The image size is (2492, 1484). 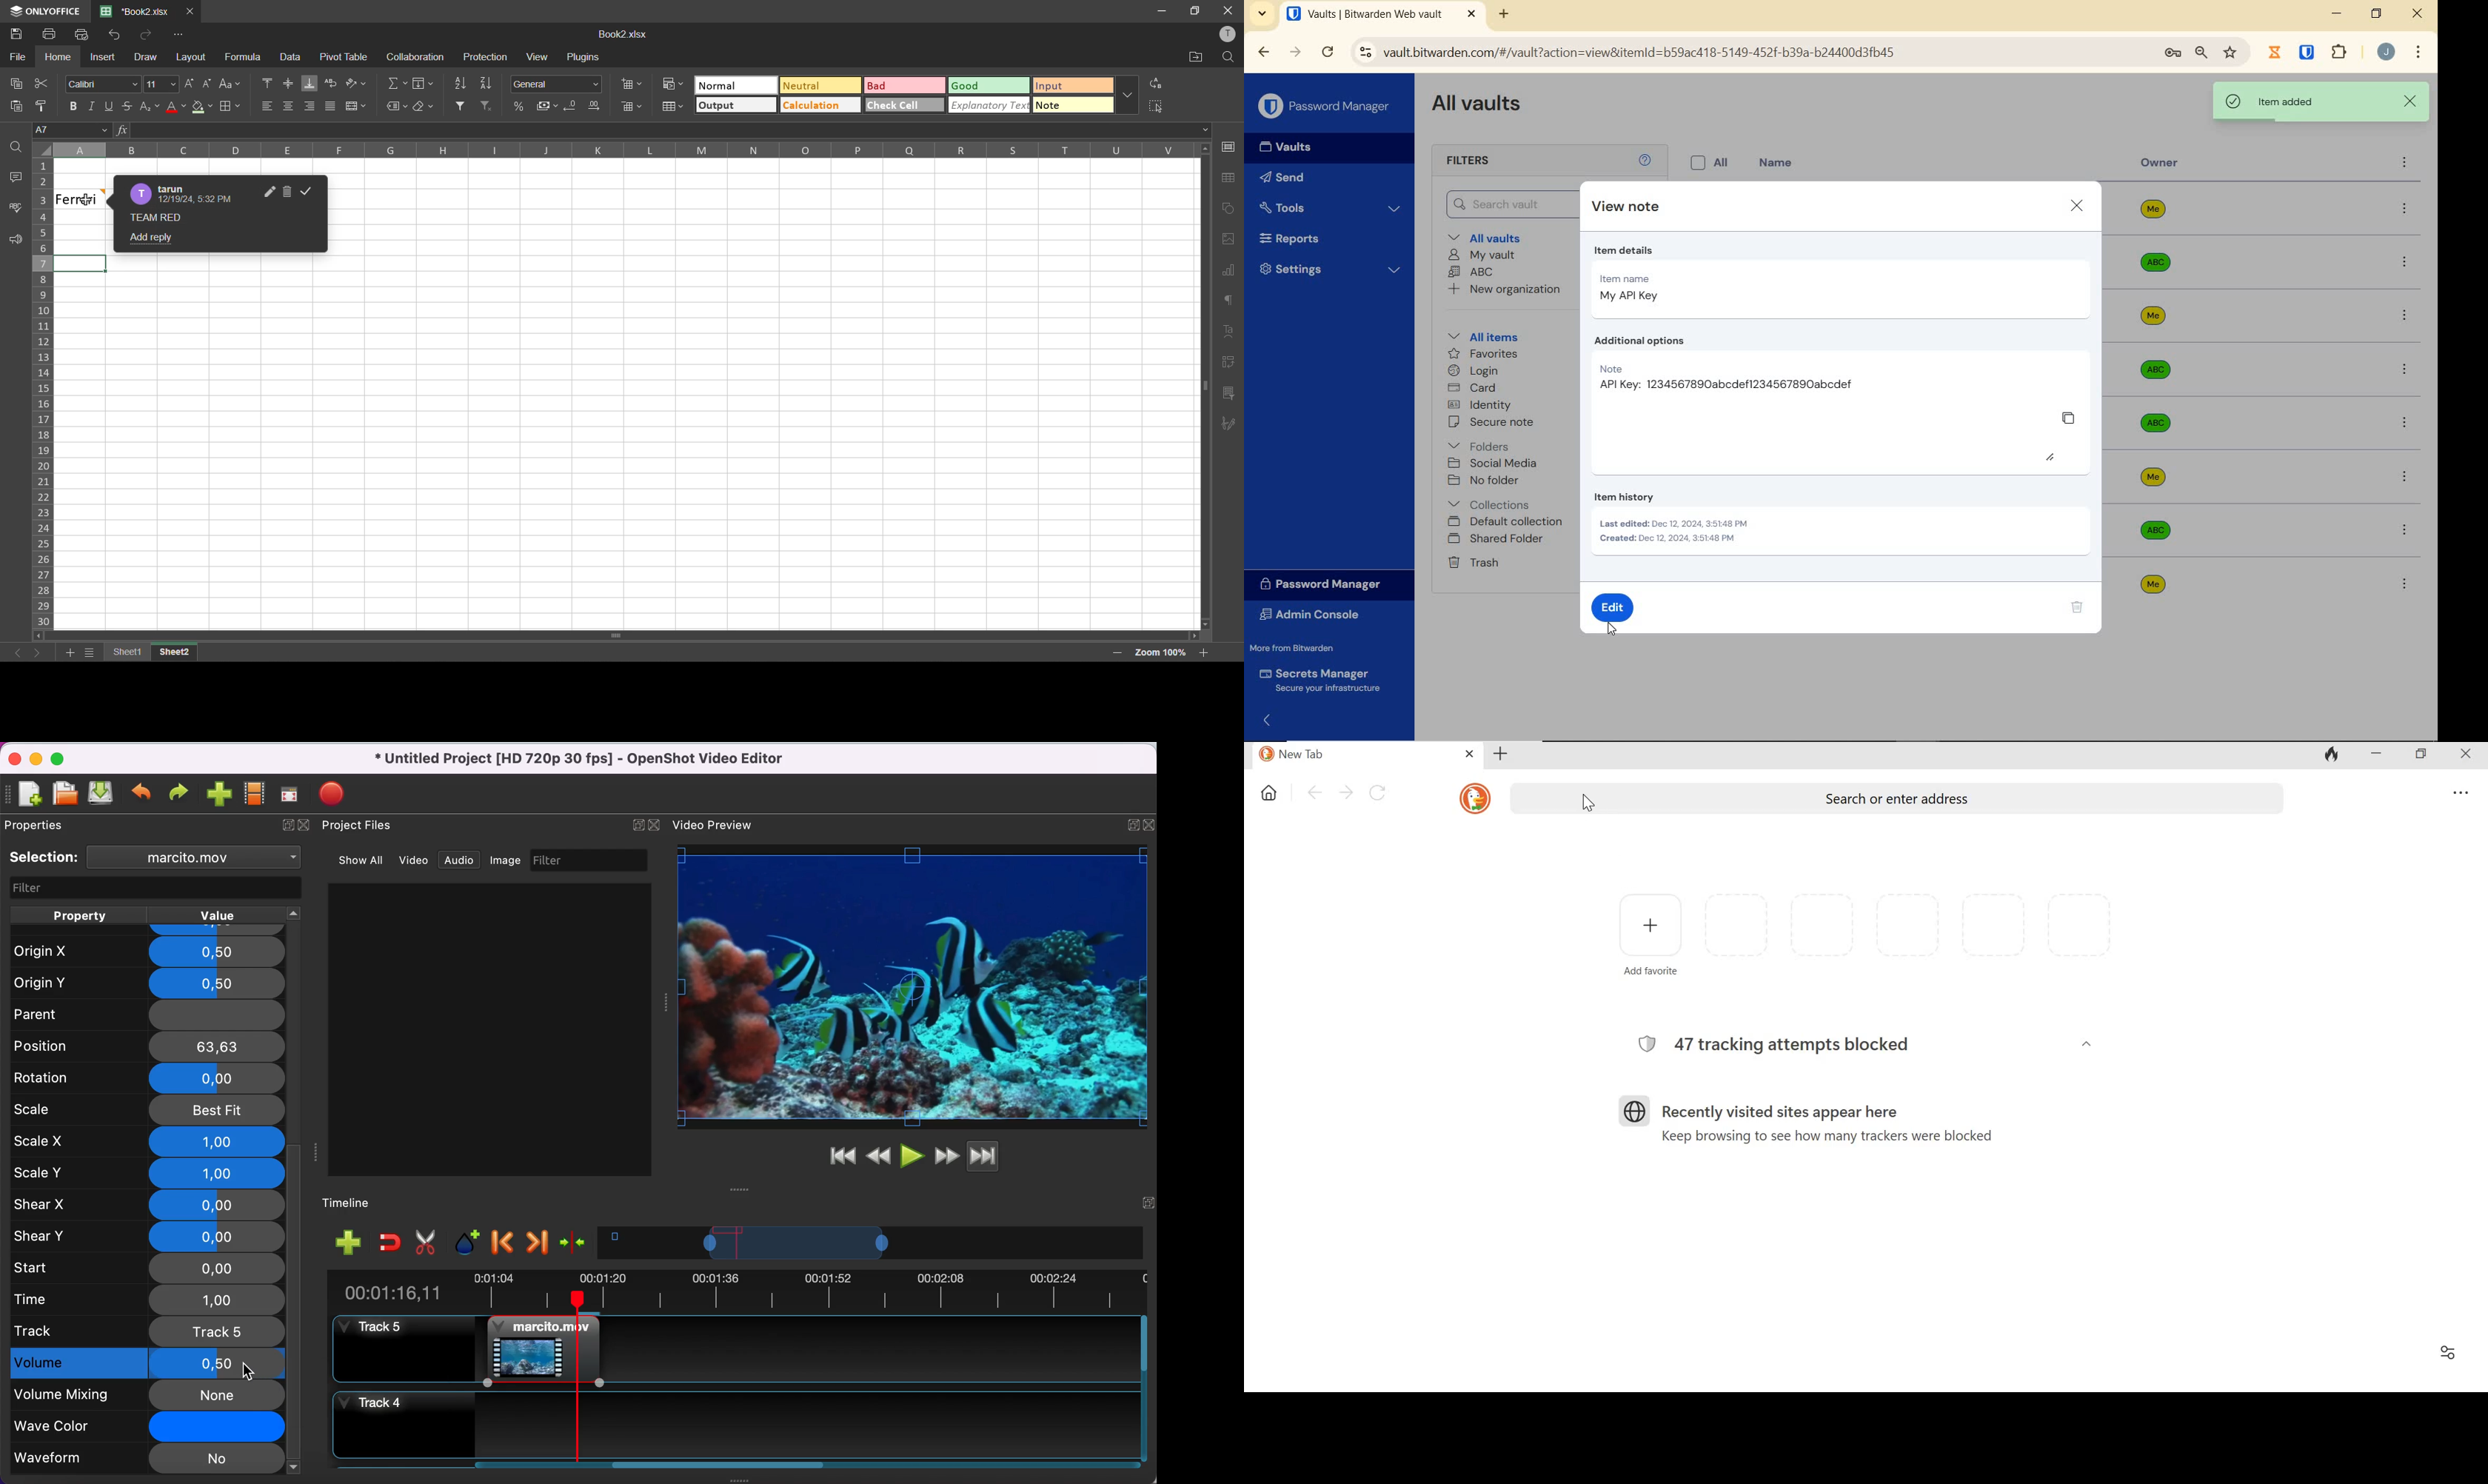 I want to click on time 1, so click(x=148, y=1299).